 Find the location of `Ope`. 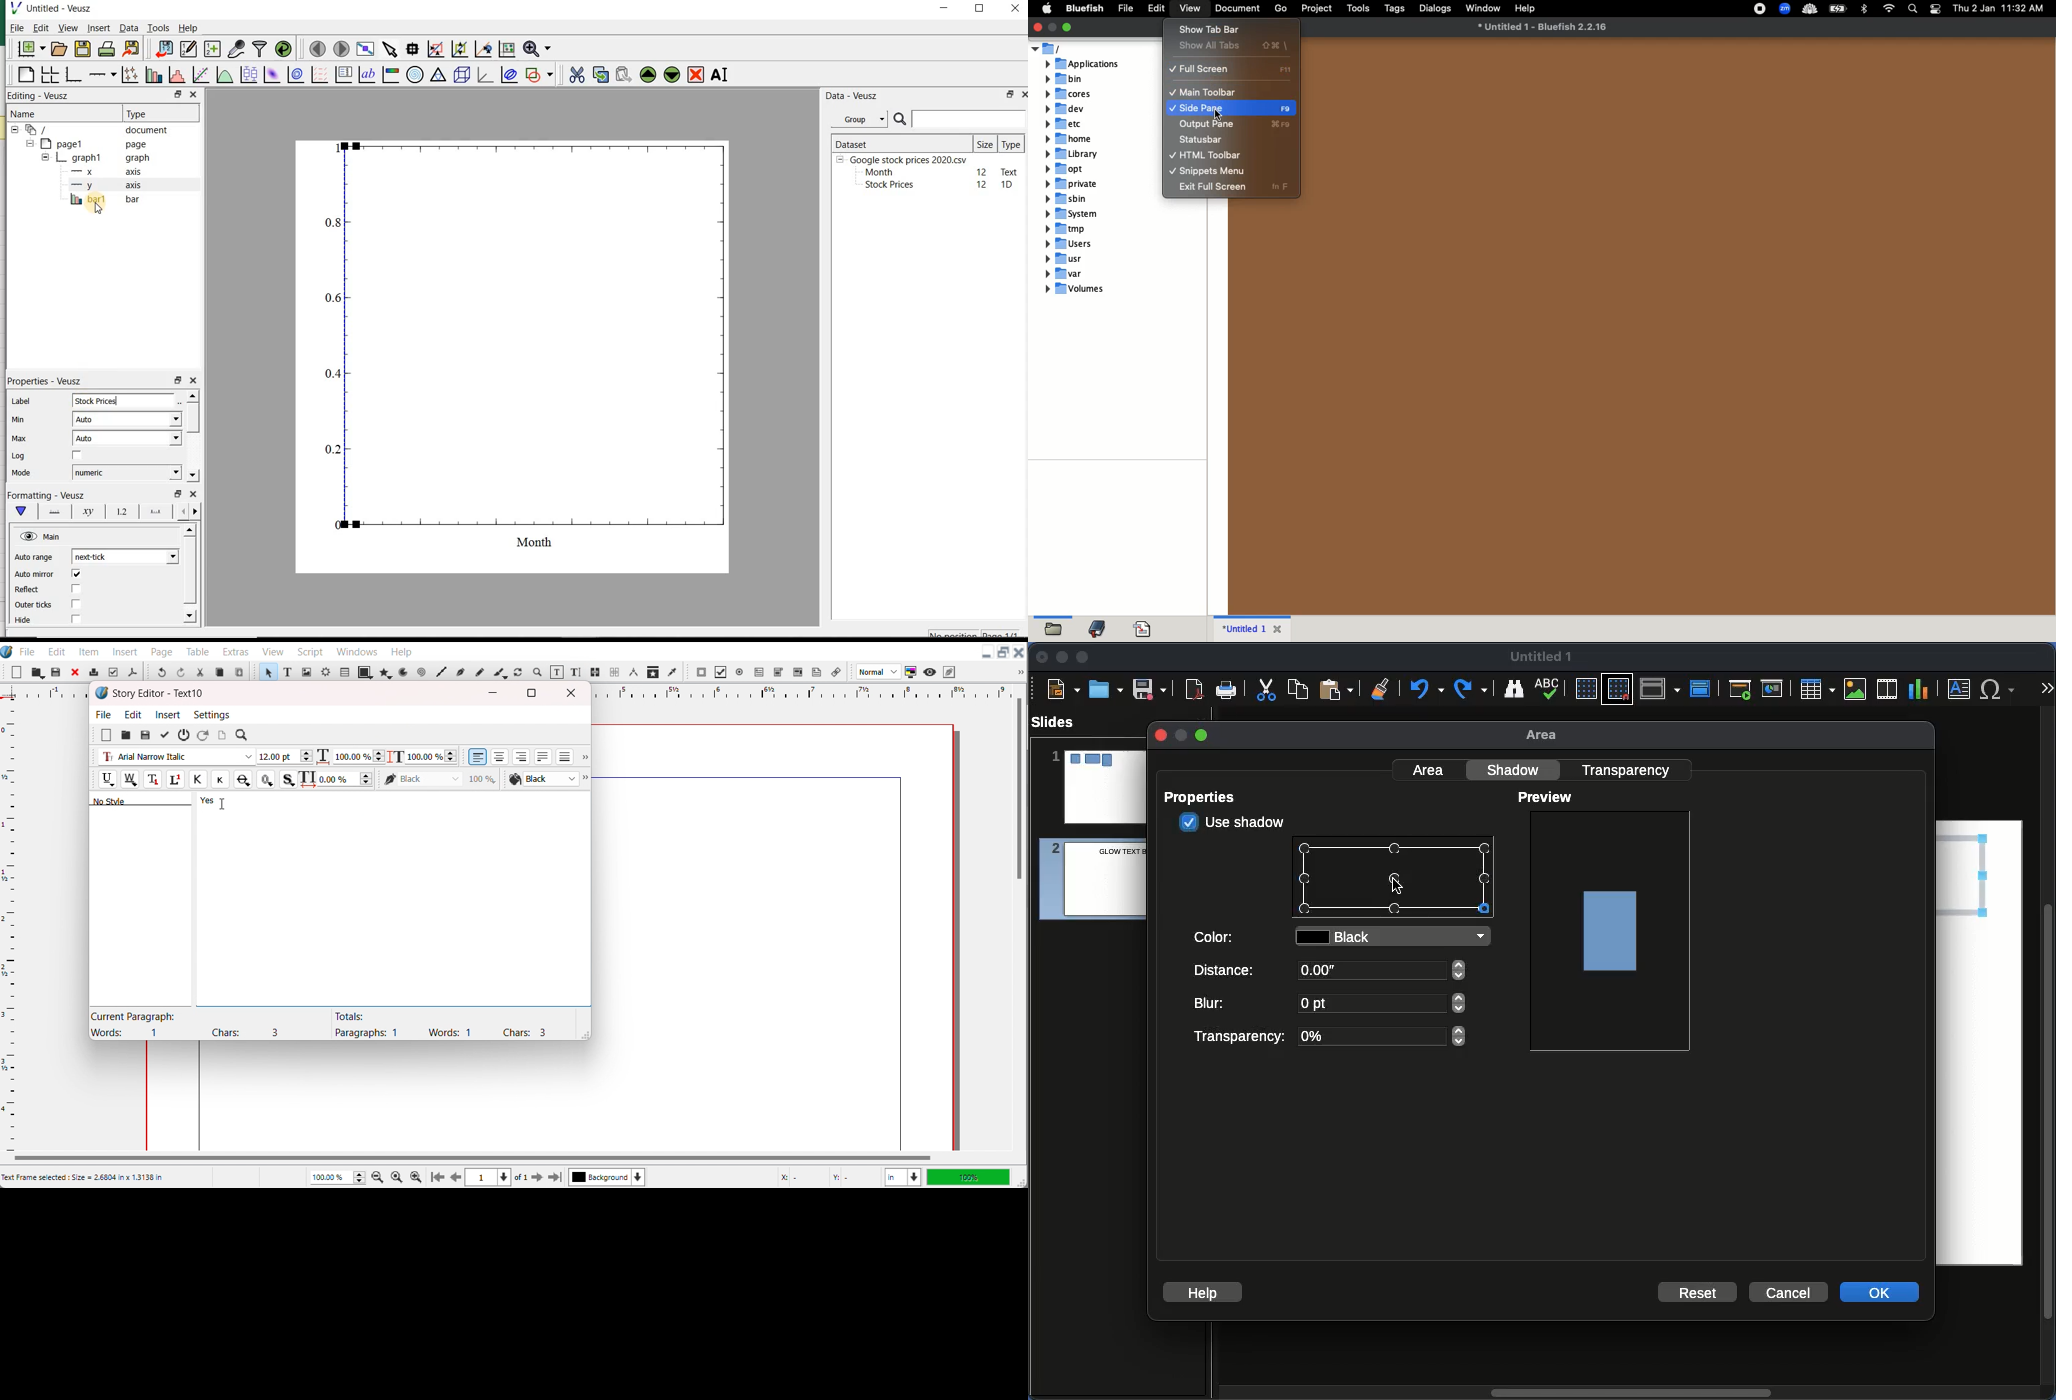

Ope is located at coordinates (1106, 688).